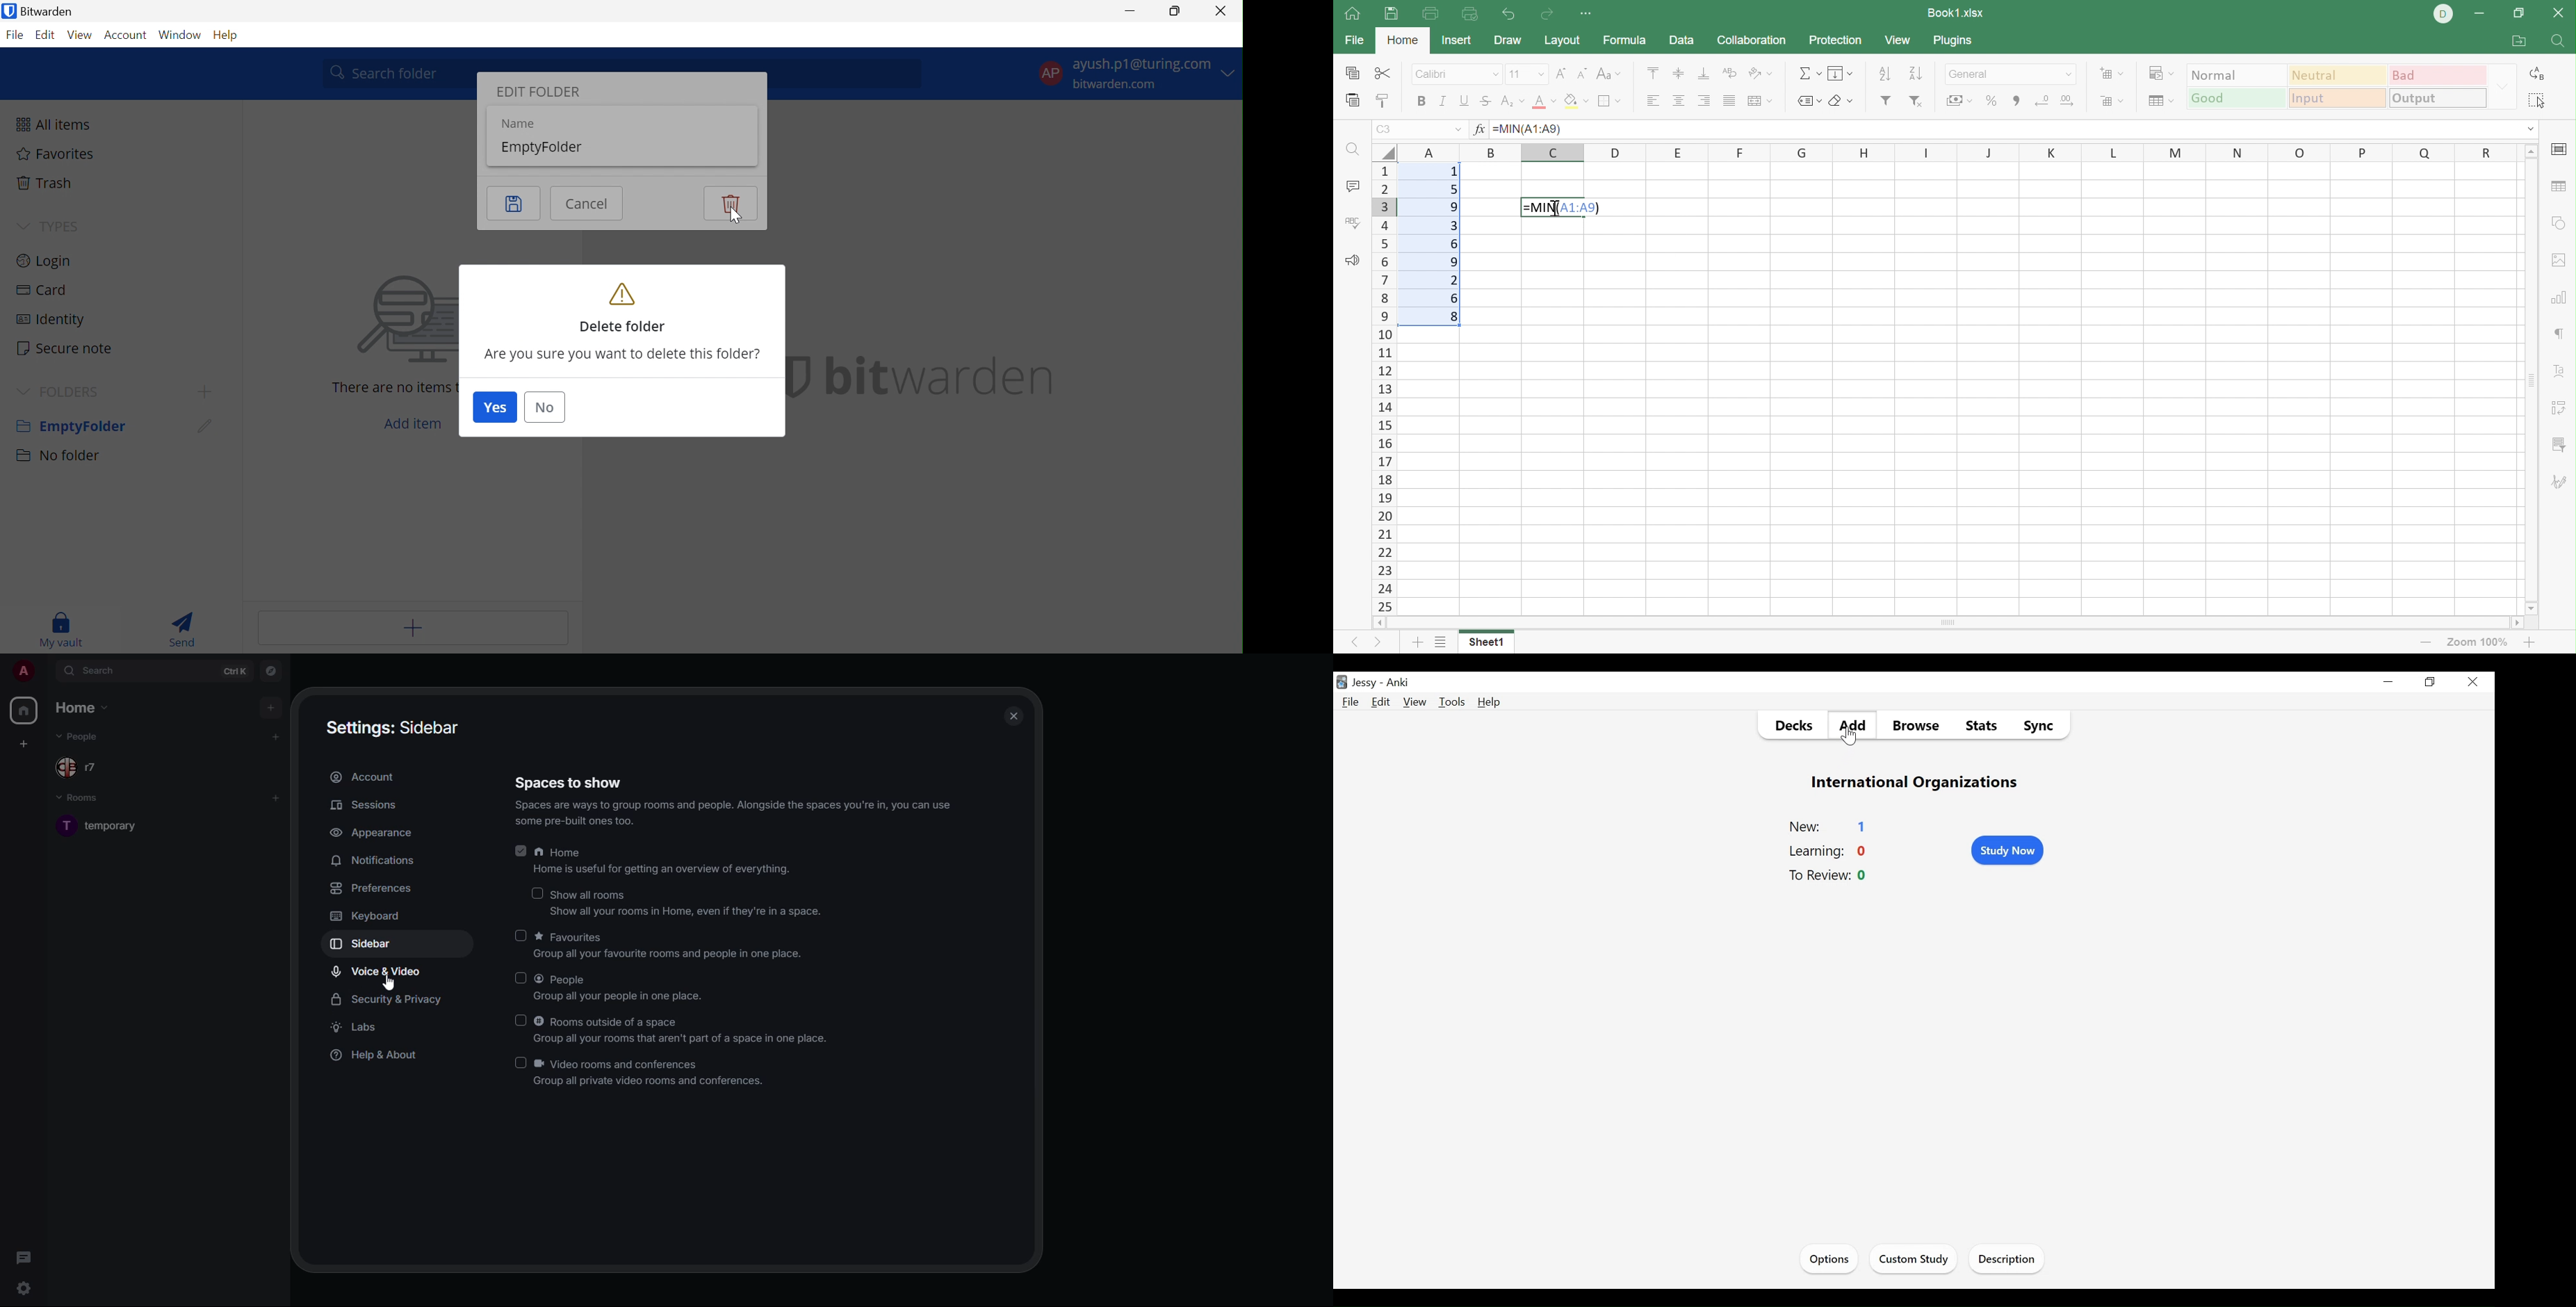  Describe the element at coordinates (1479, 131) in the screenshot. I see `fx` at that location.